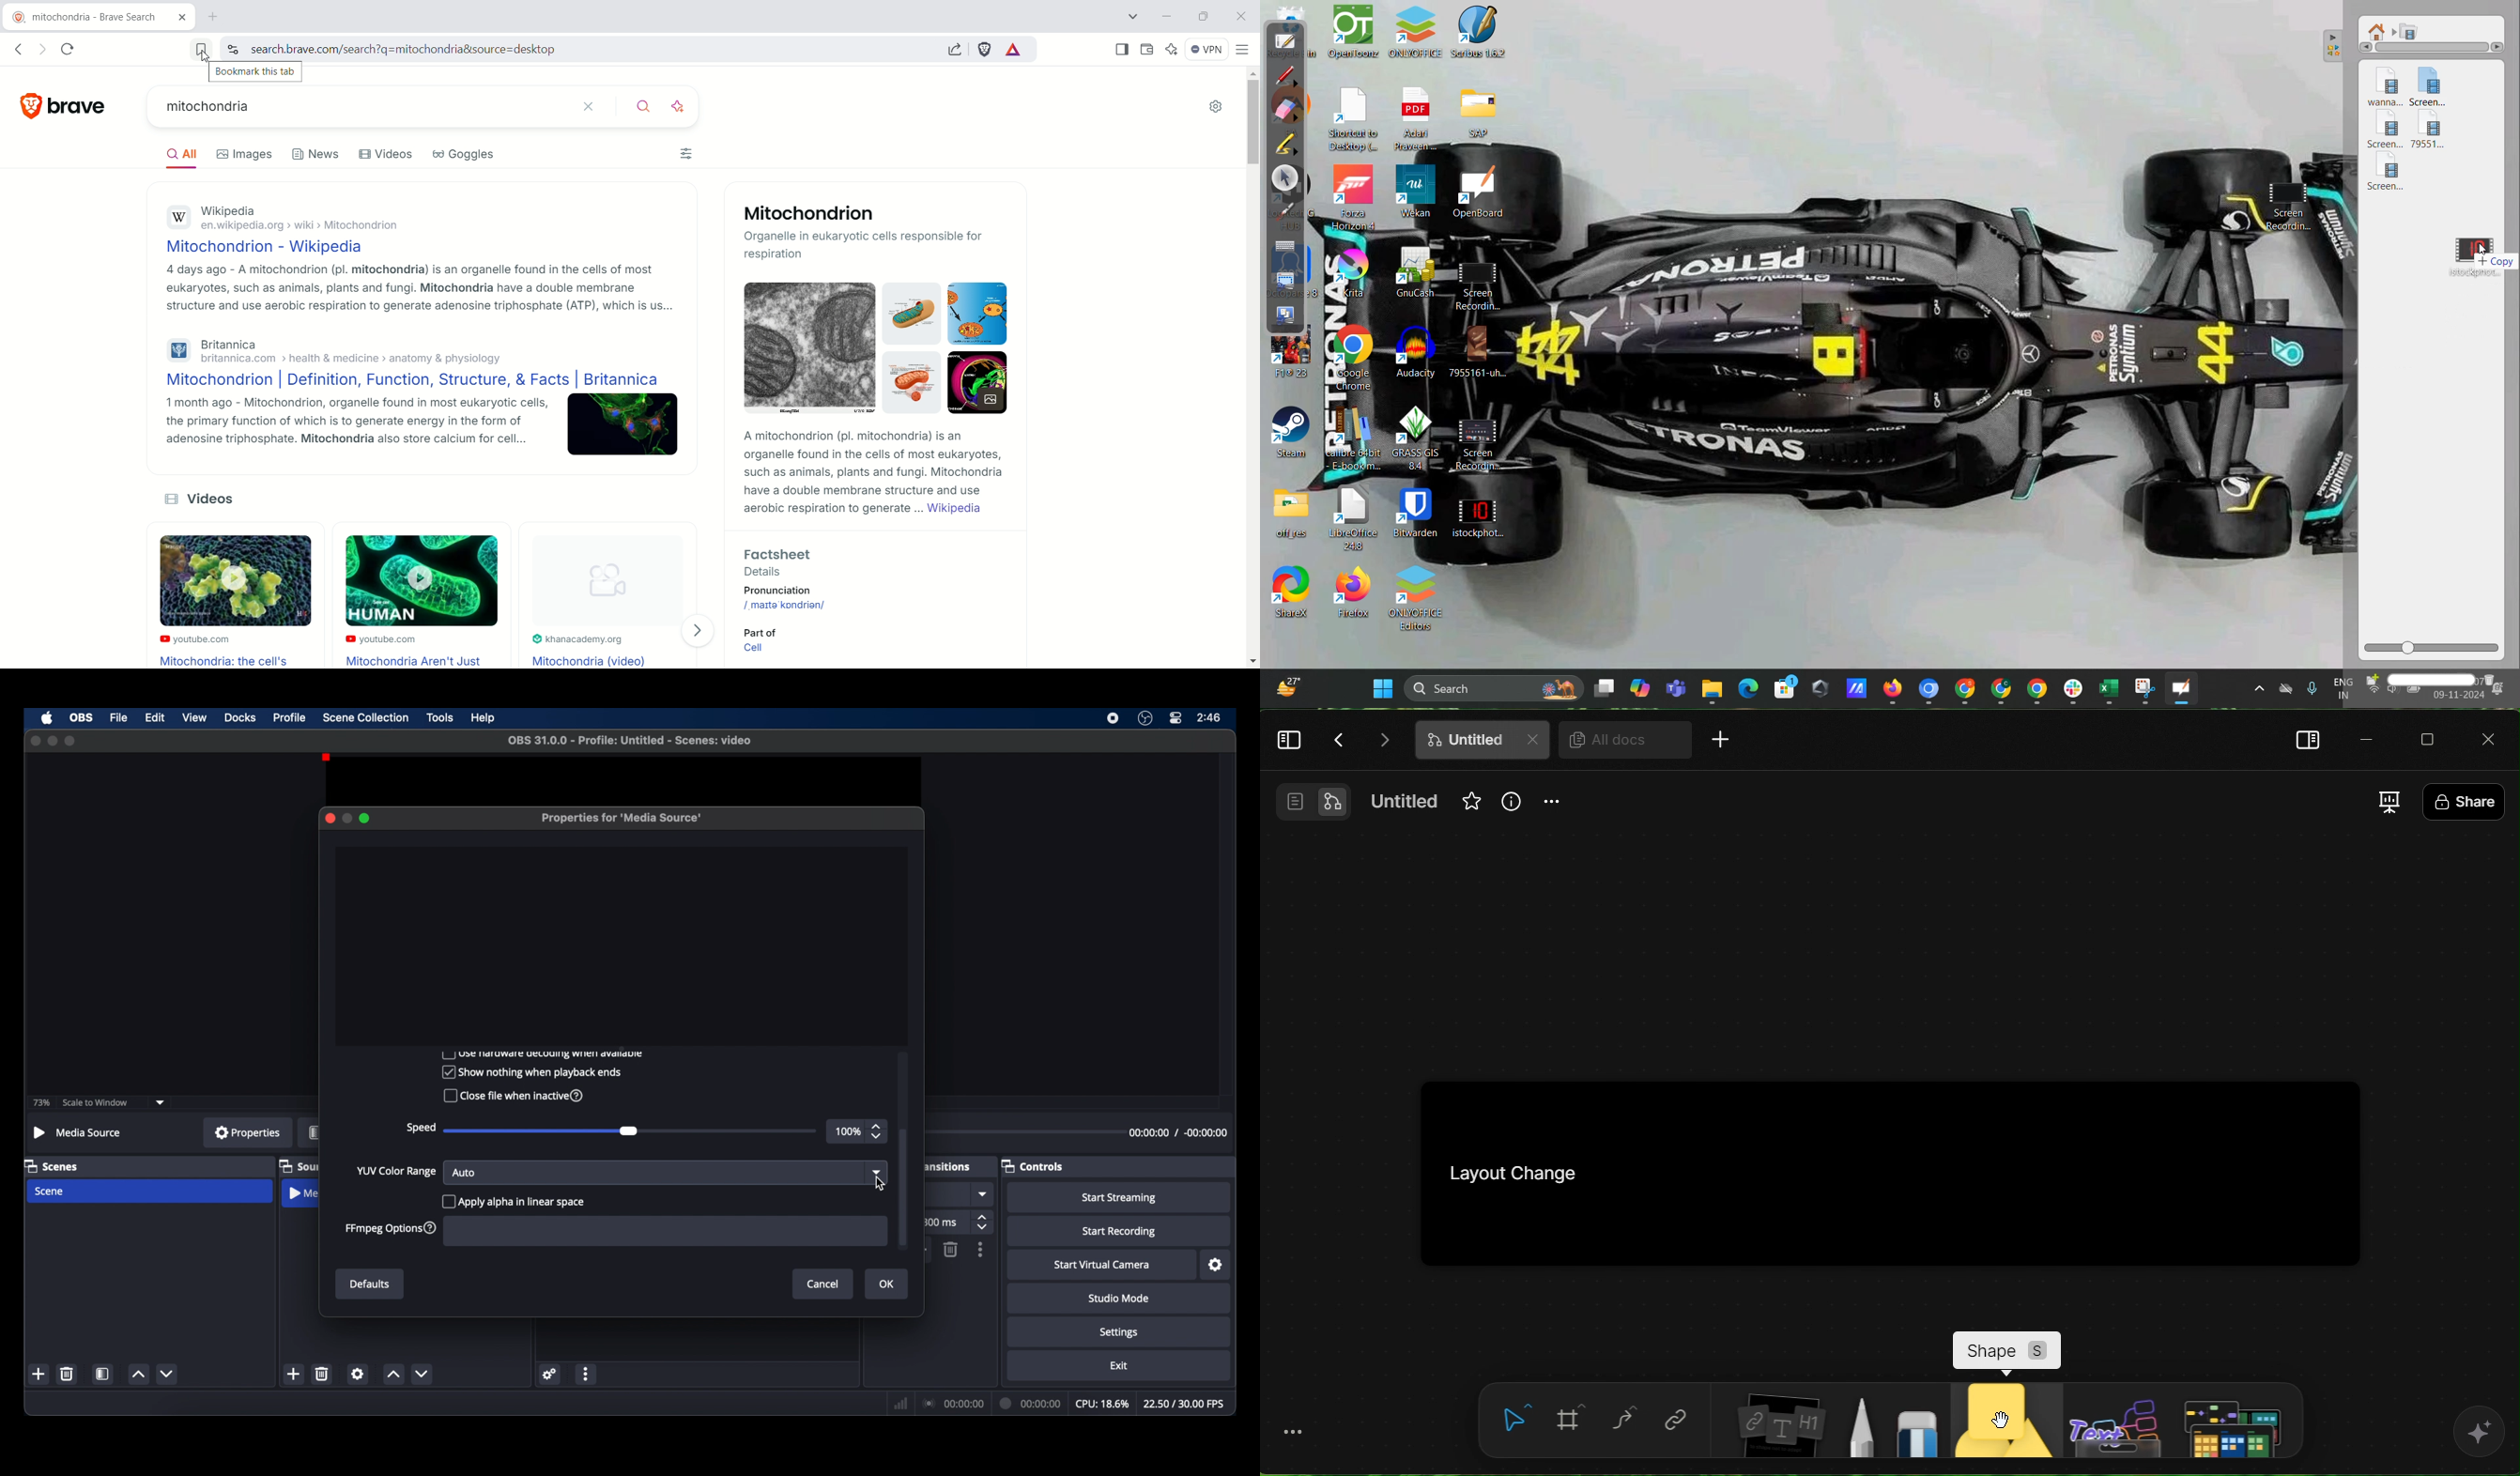  Describe the element at coordinates (400, 49) in the screenshot. I see ` search.brave.com/search?q=mitochondria&source=desktop` at that location.